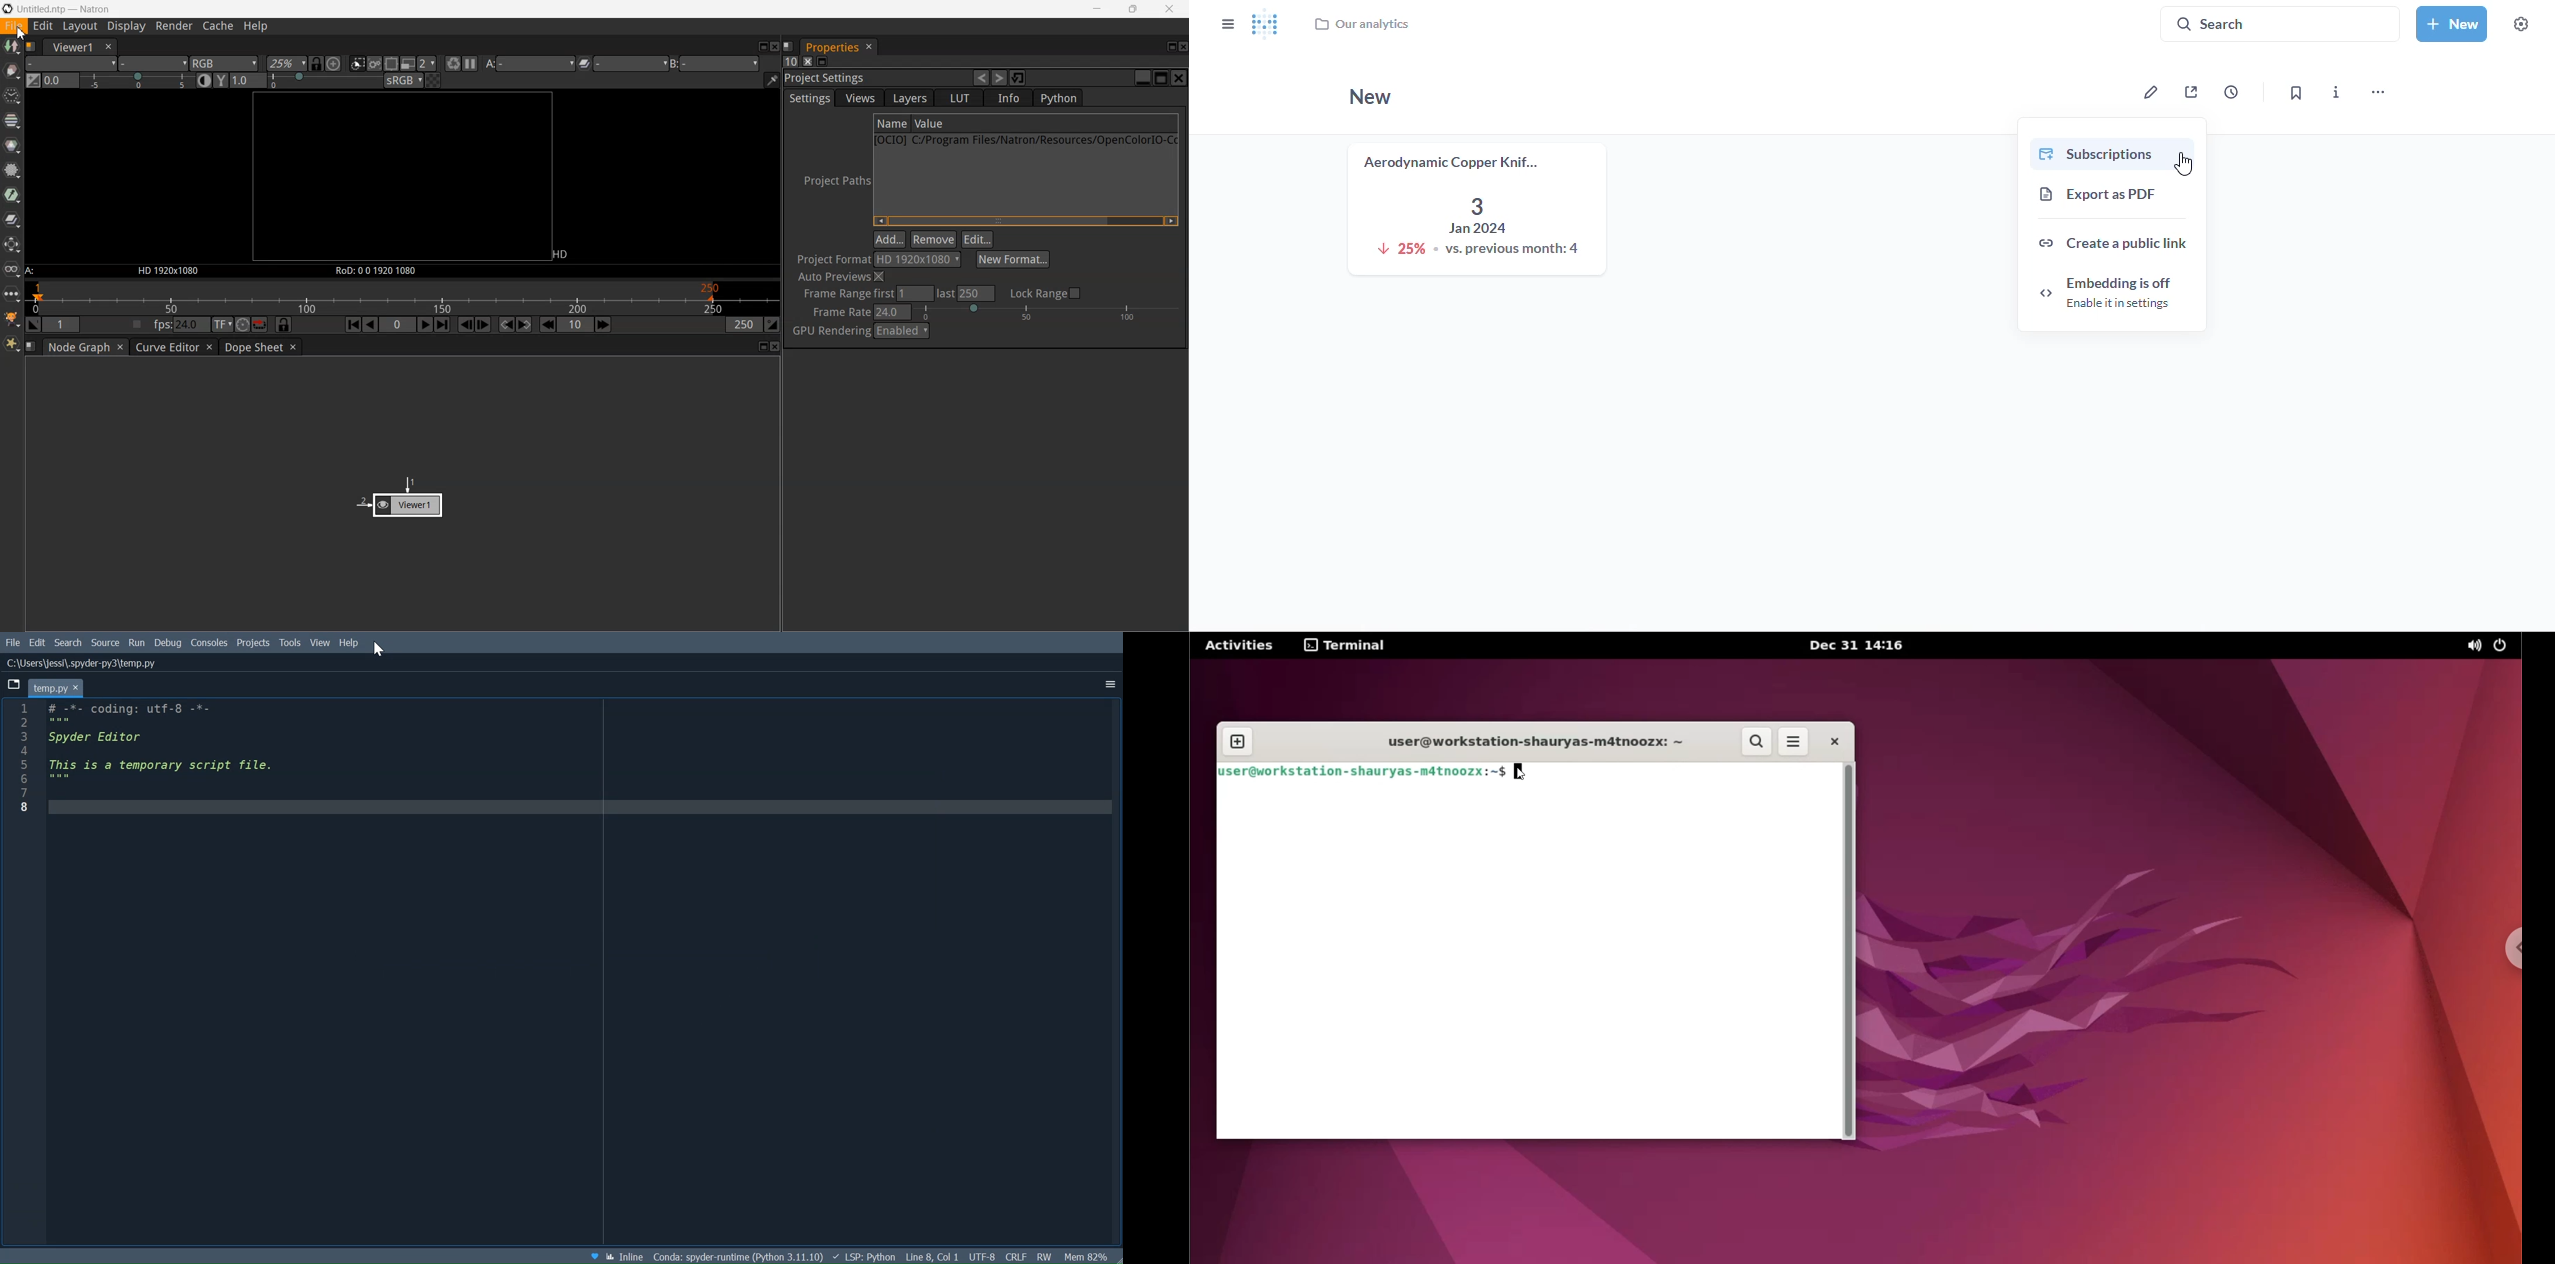  What do you see at coordinates (2108, 293) in the screenshot?
I see `embedding is off` at bounding box center [2108, 293].